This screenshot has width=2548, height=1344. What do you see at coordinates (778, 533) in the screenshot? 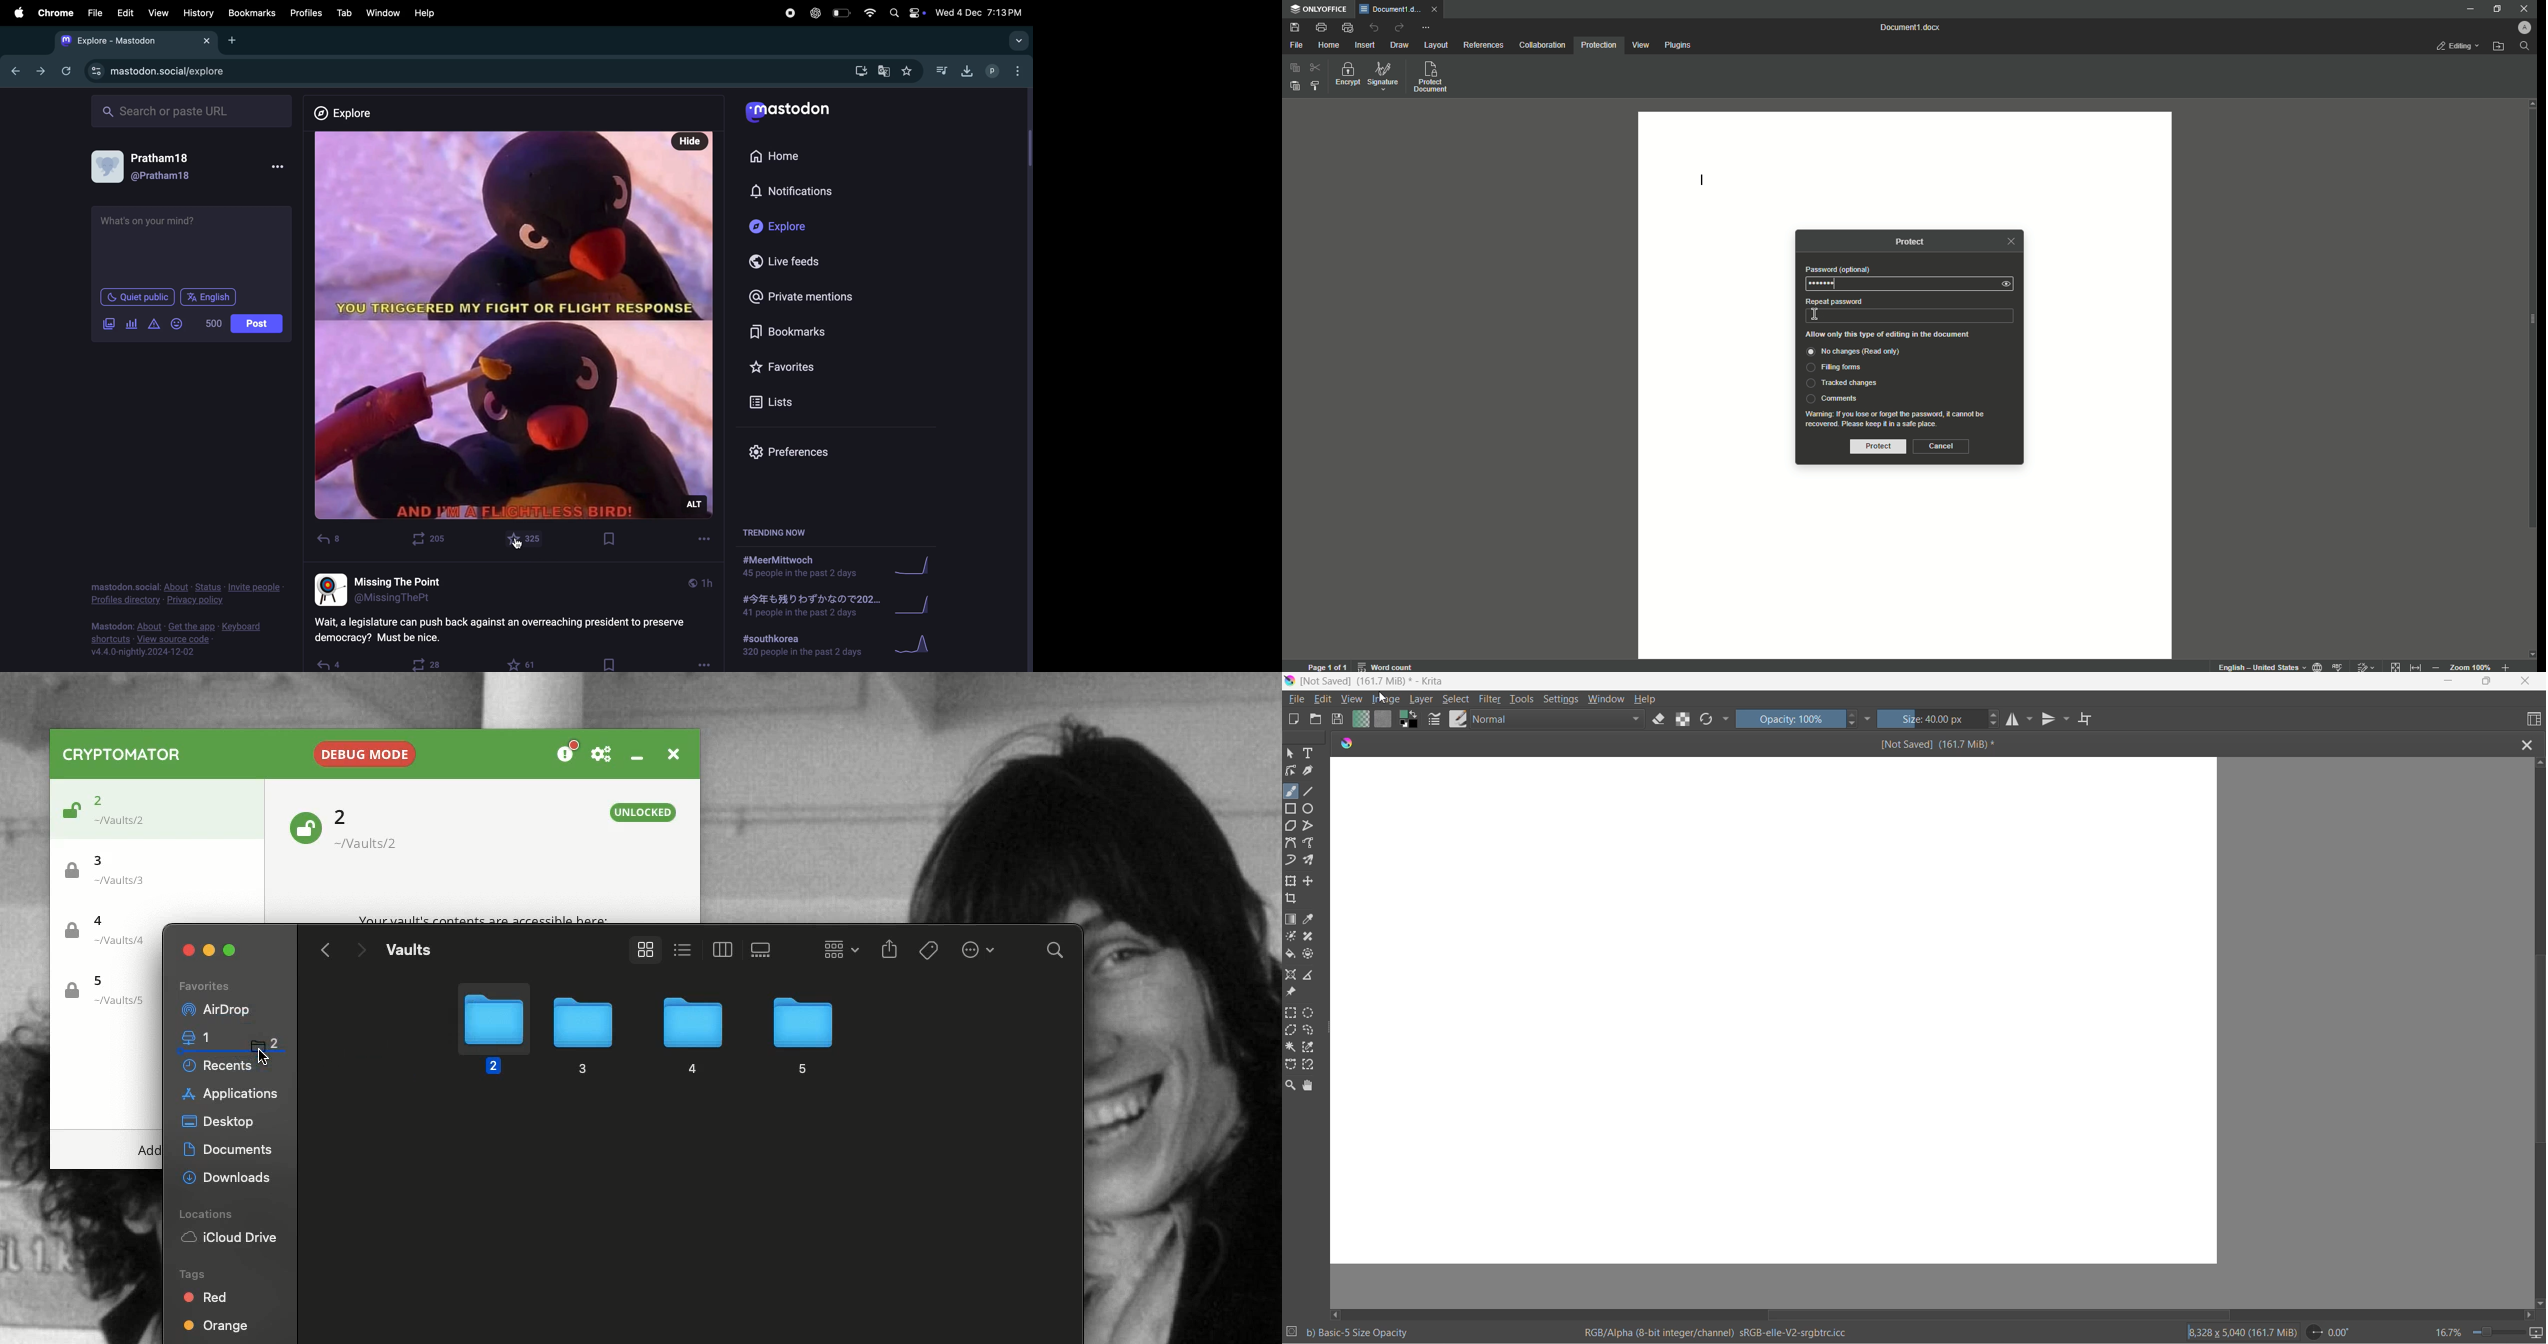
I see `trending` at bounding box center [778, 533].